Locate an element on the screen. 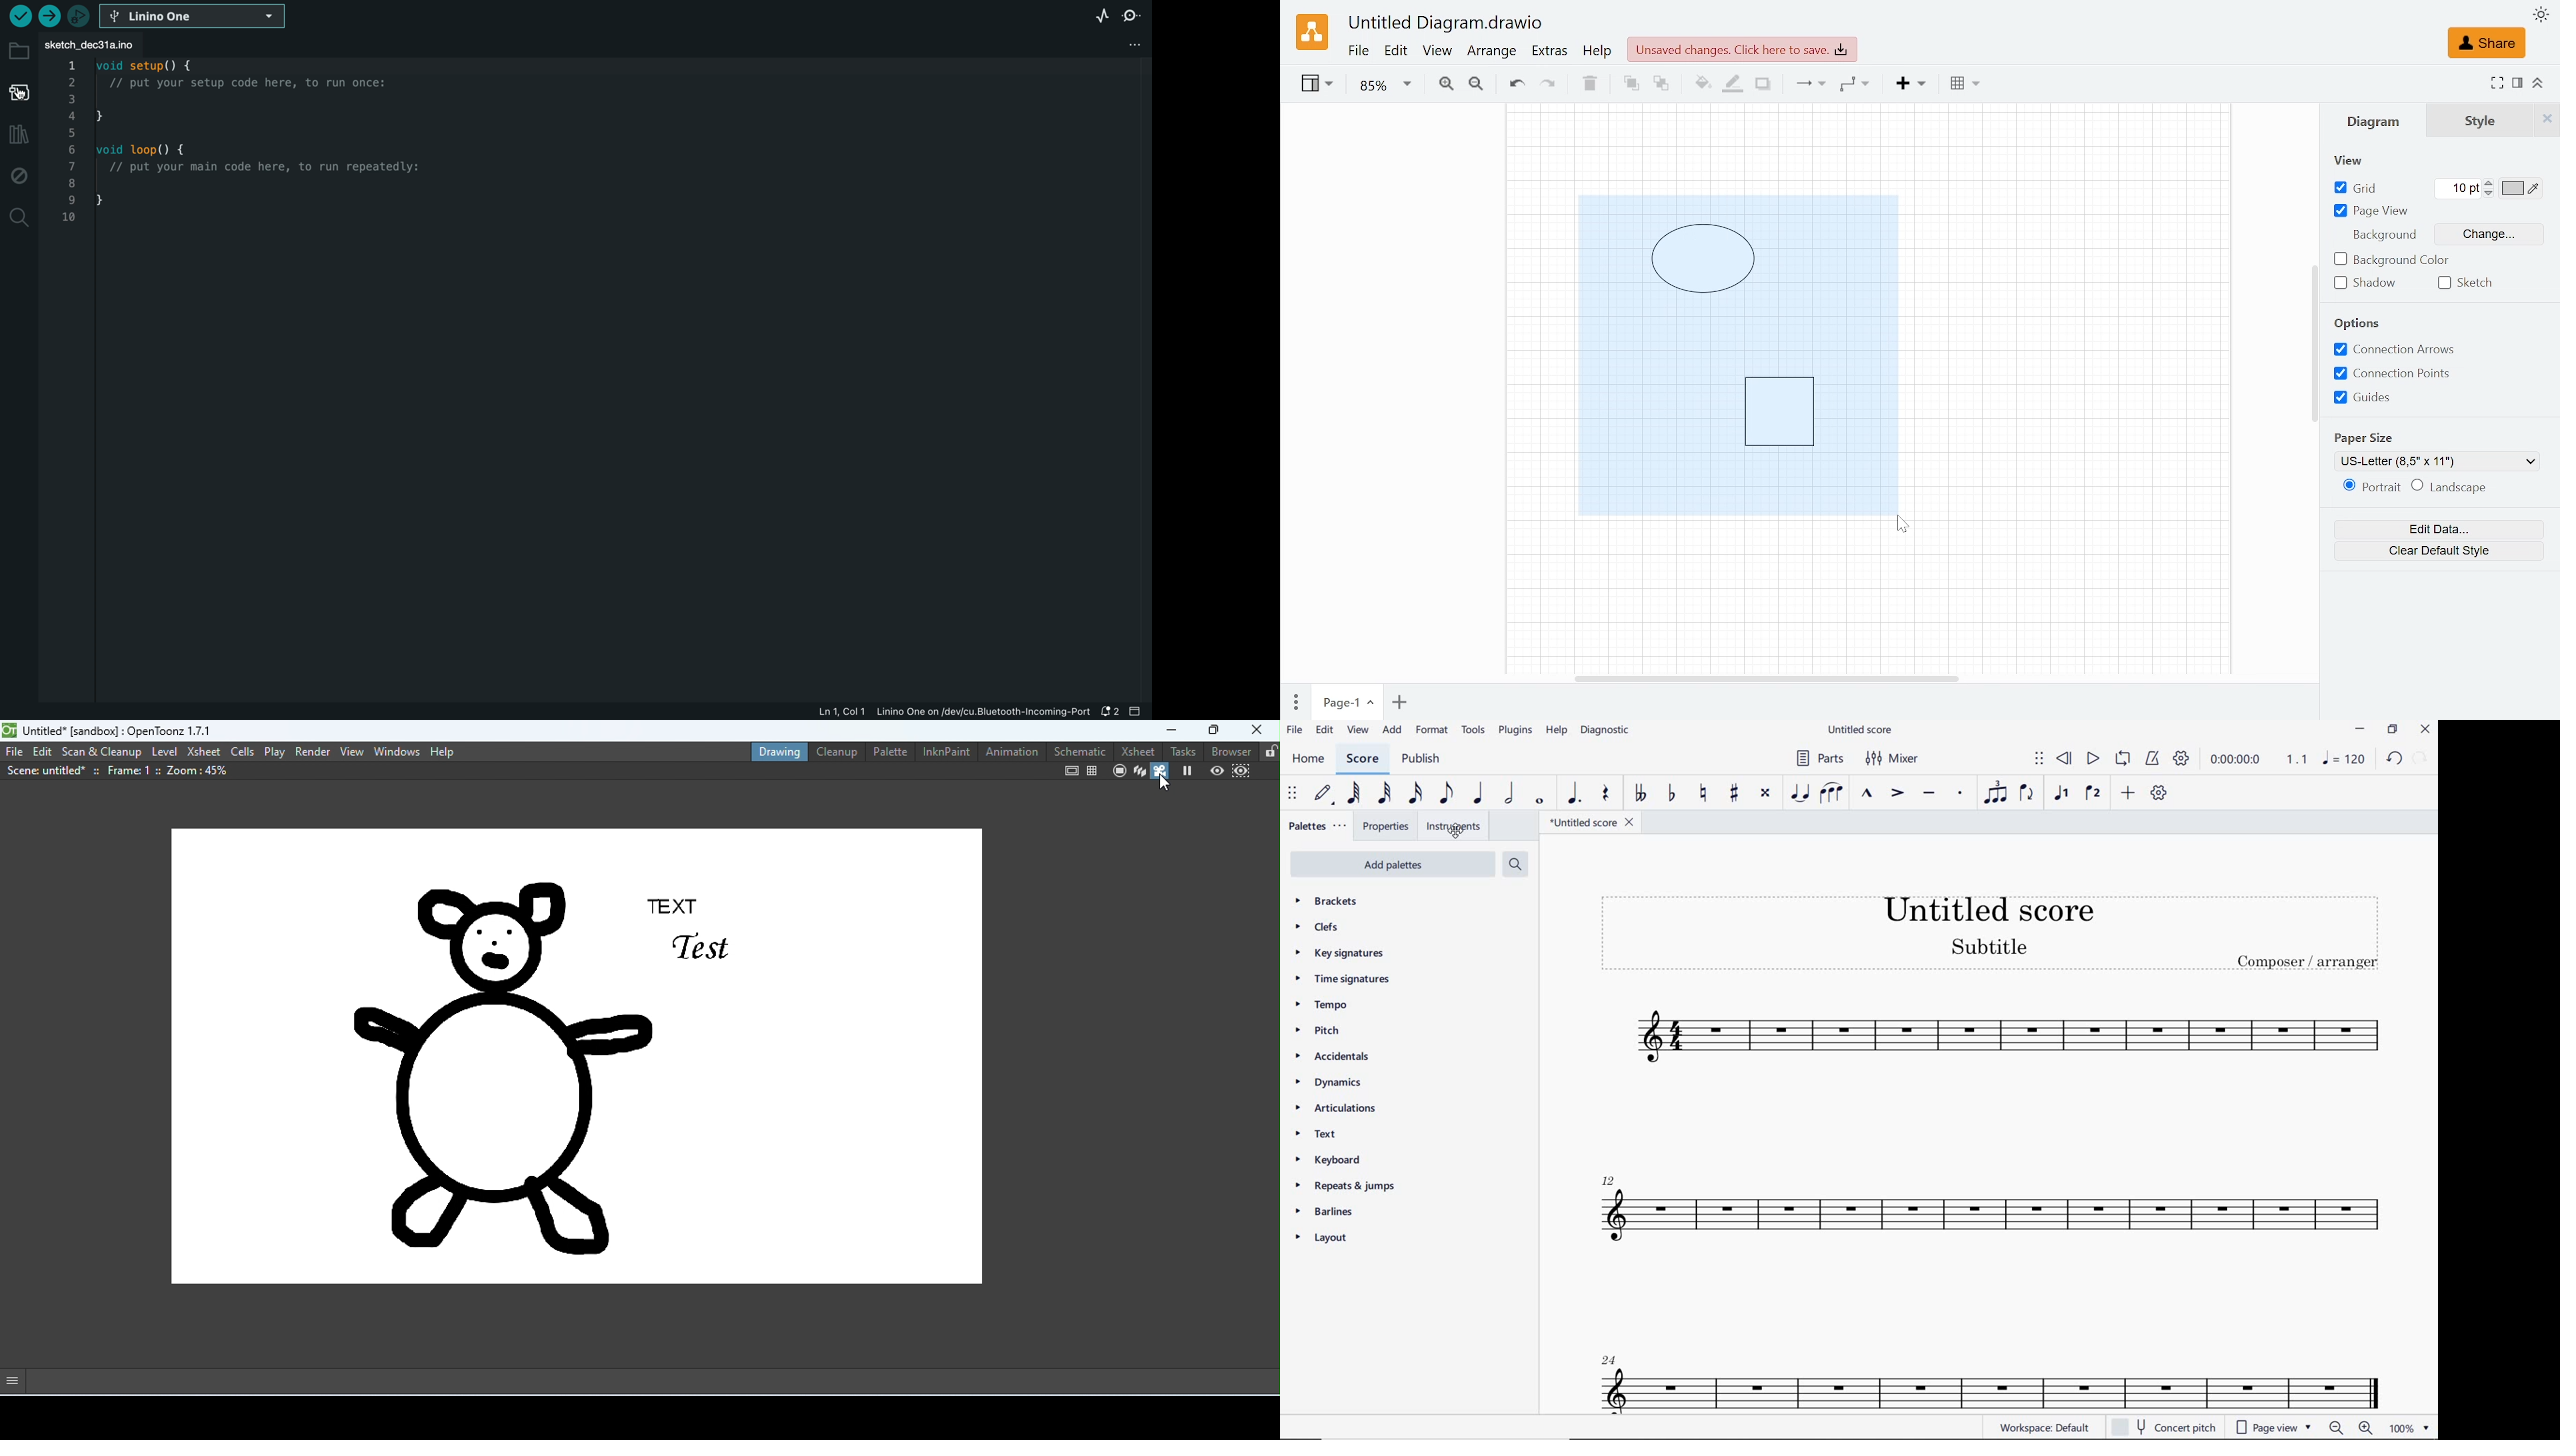 This screenshot has width=2576, height=1456. Decrease grid units is located at coordinates (2489, 194).